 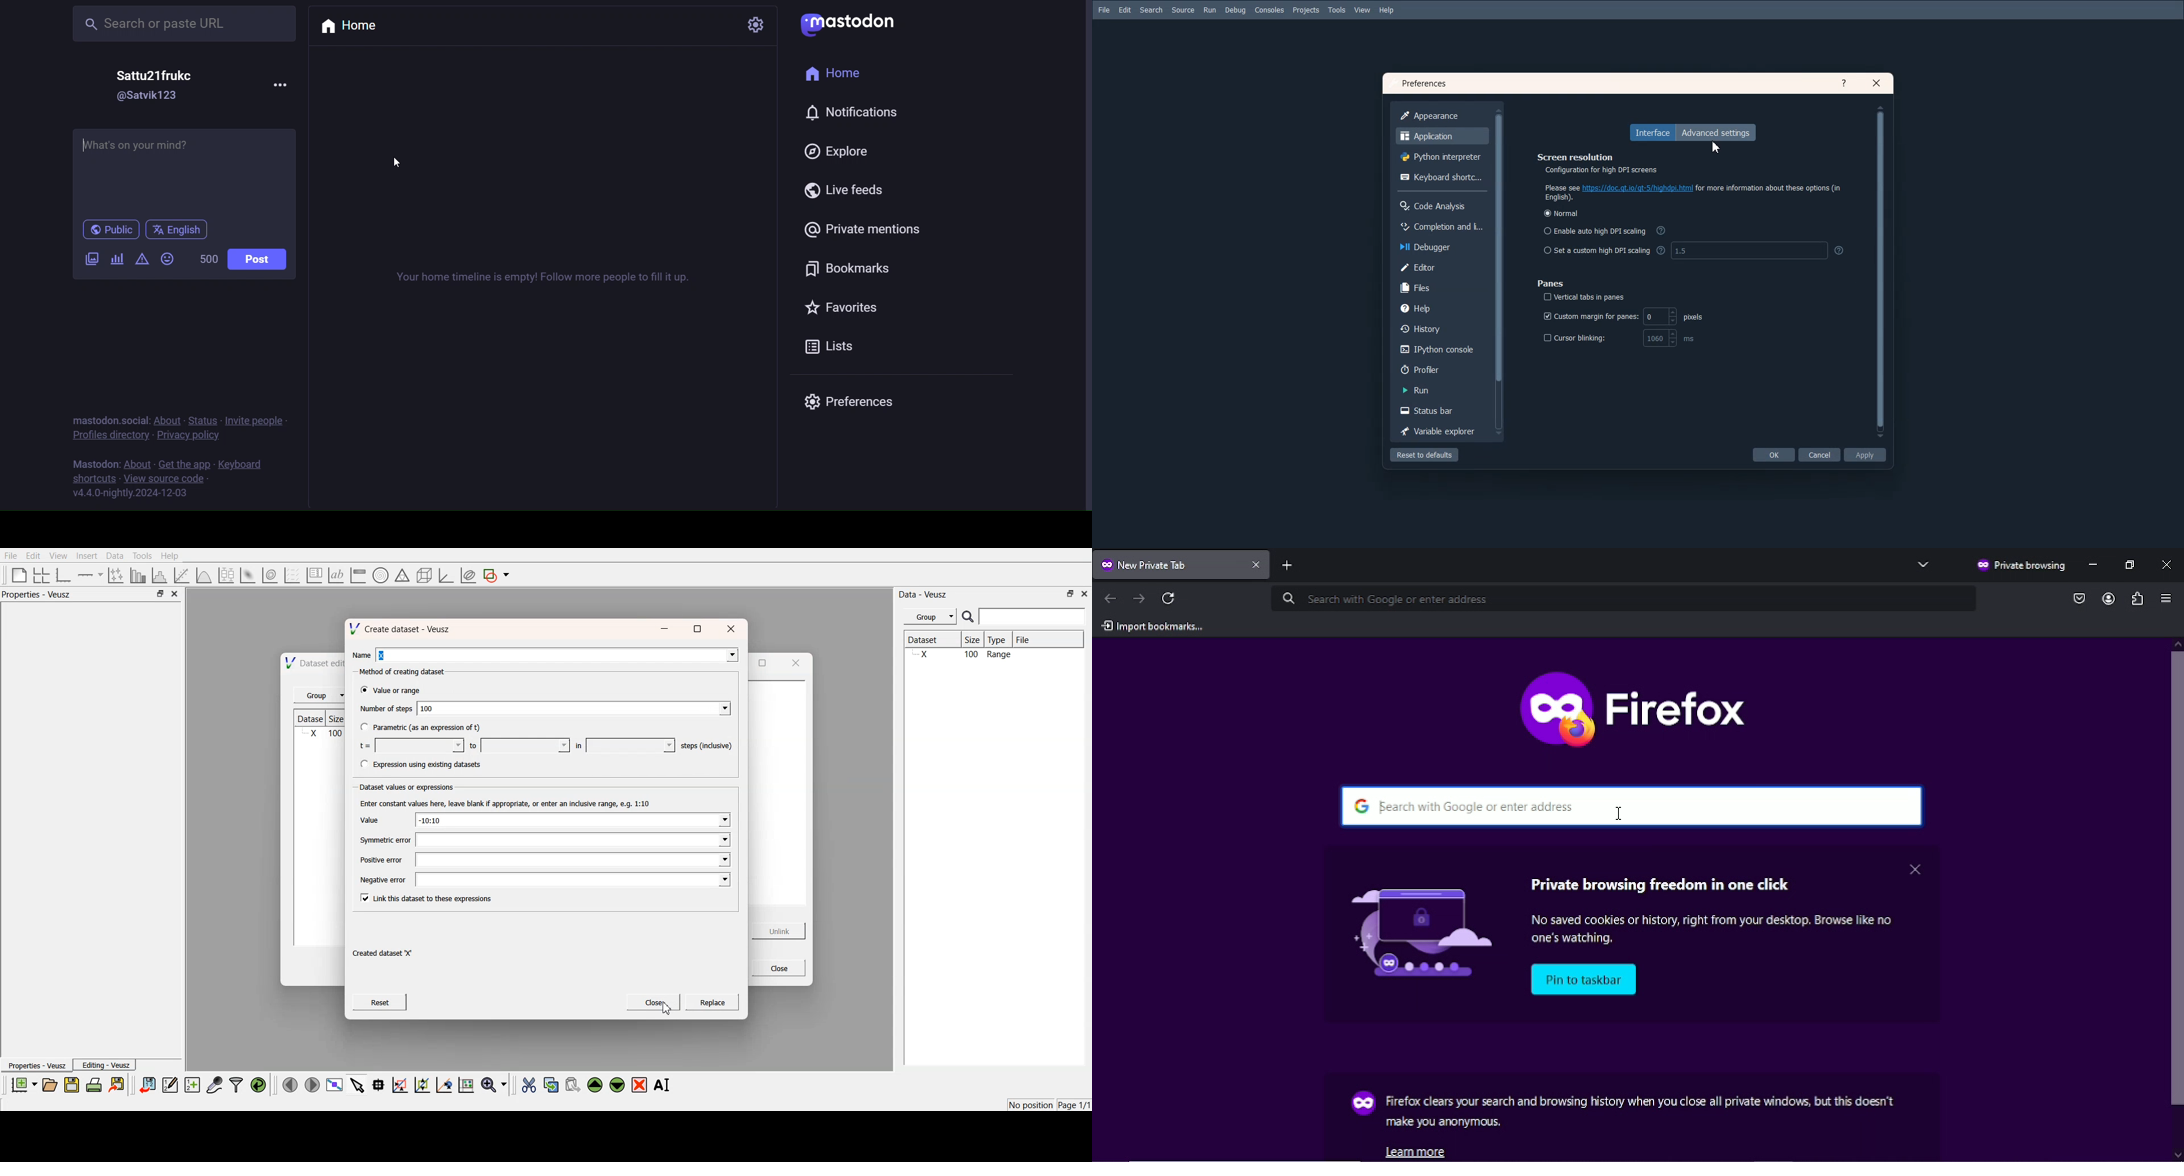 I want to click on Help, so click(x=1442, y=308).